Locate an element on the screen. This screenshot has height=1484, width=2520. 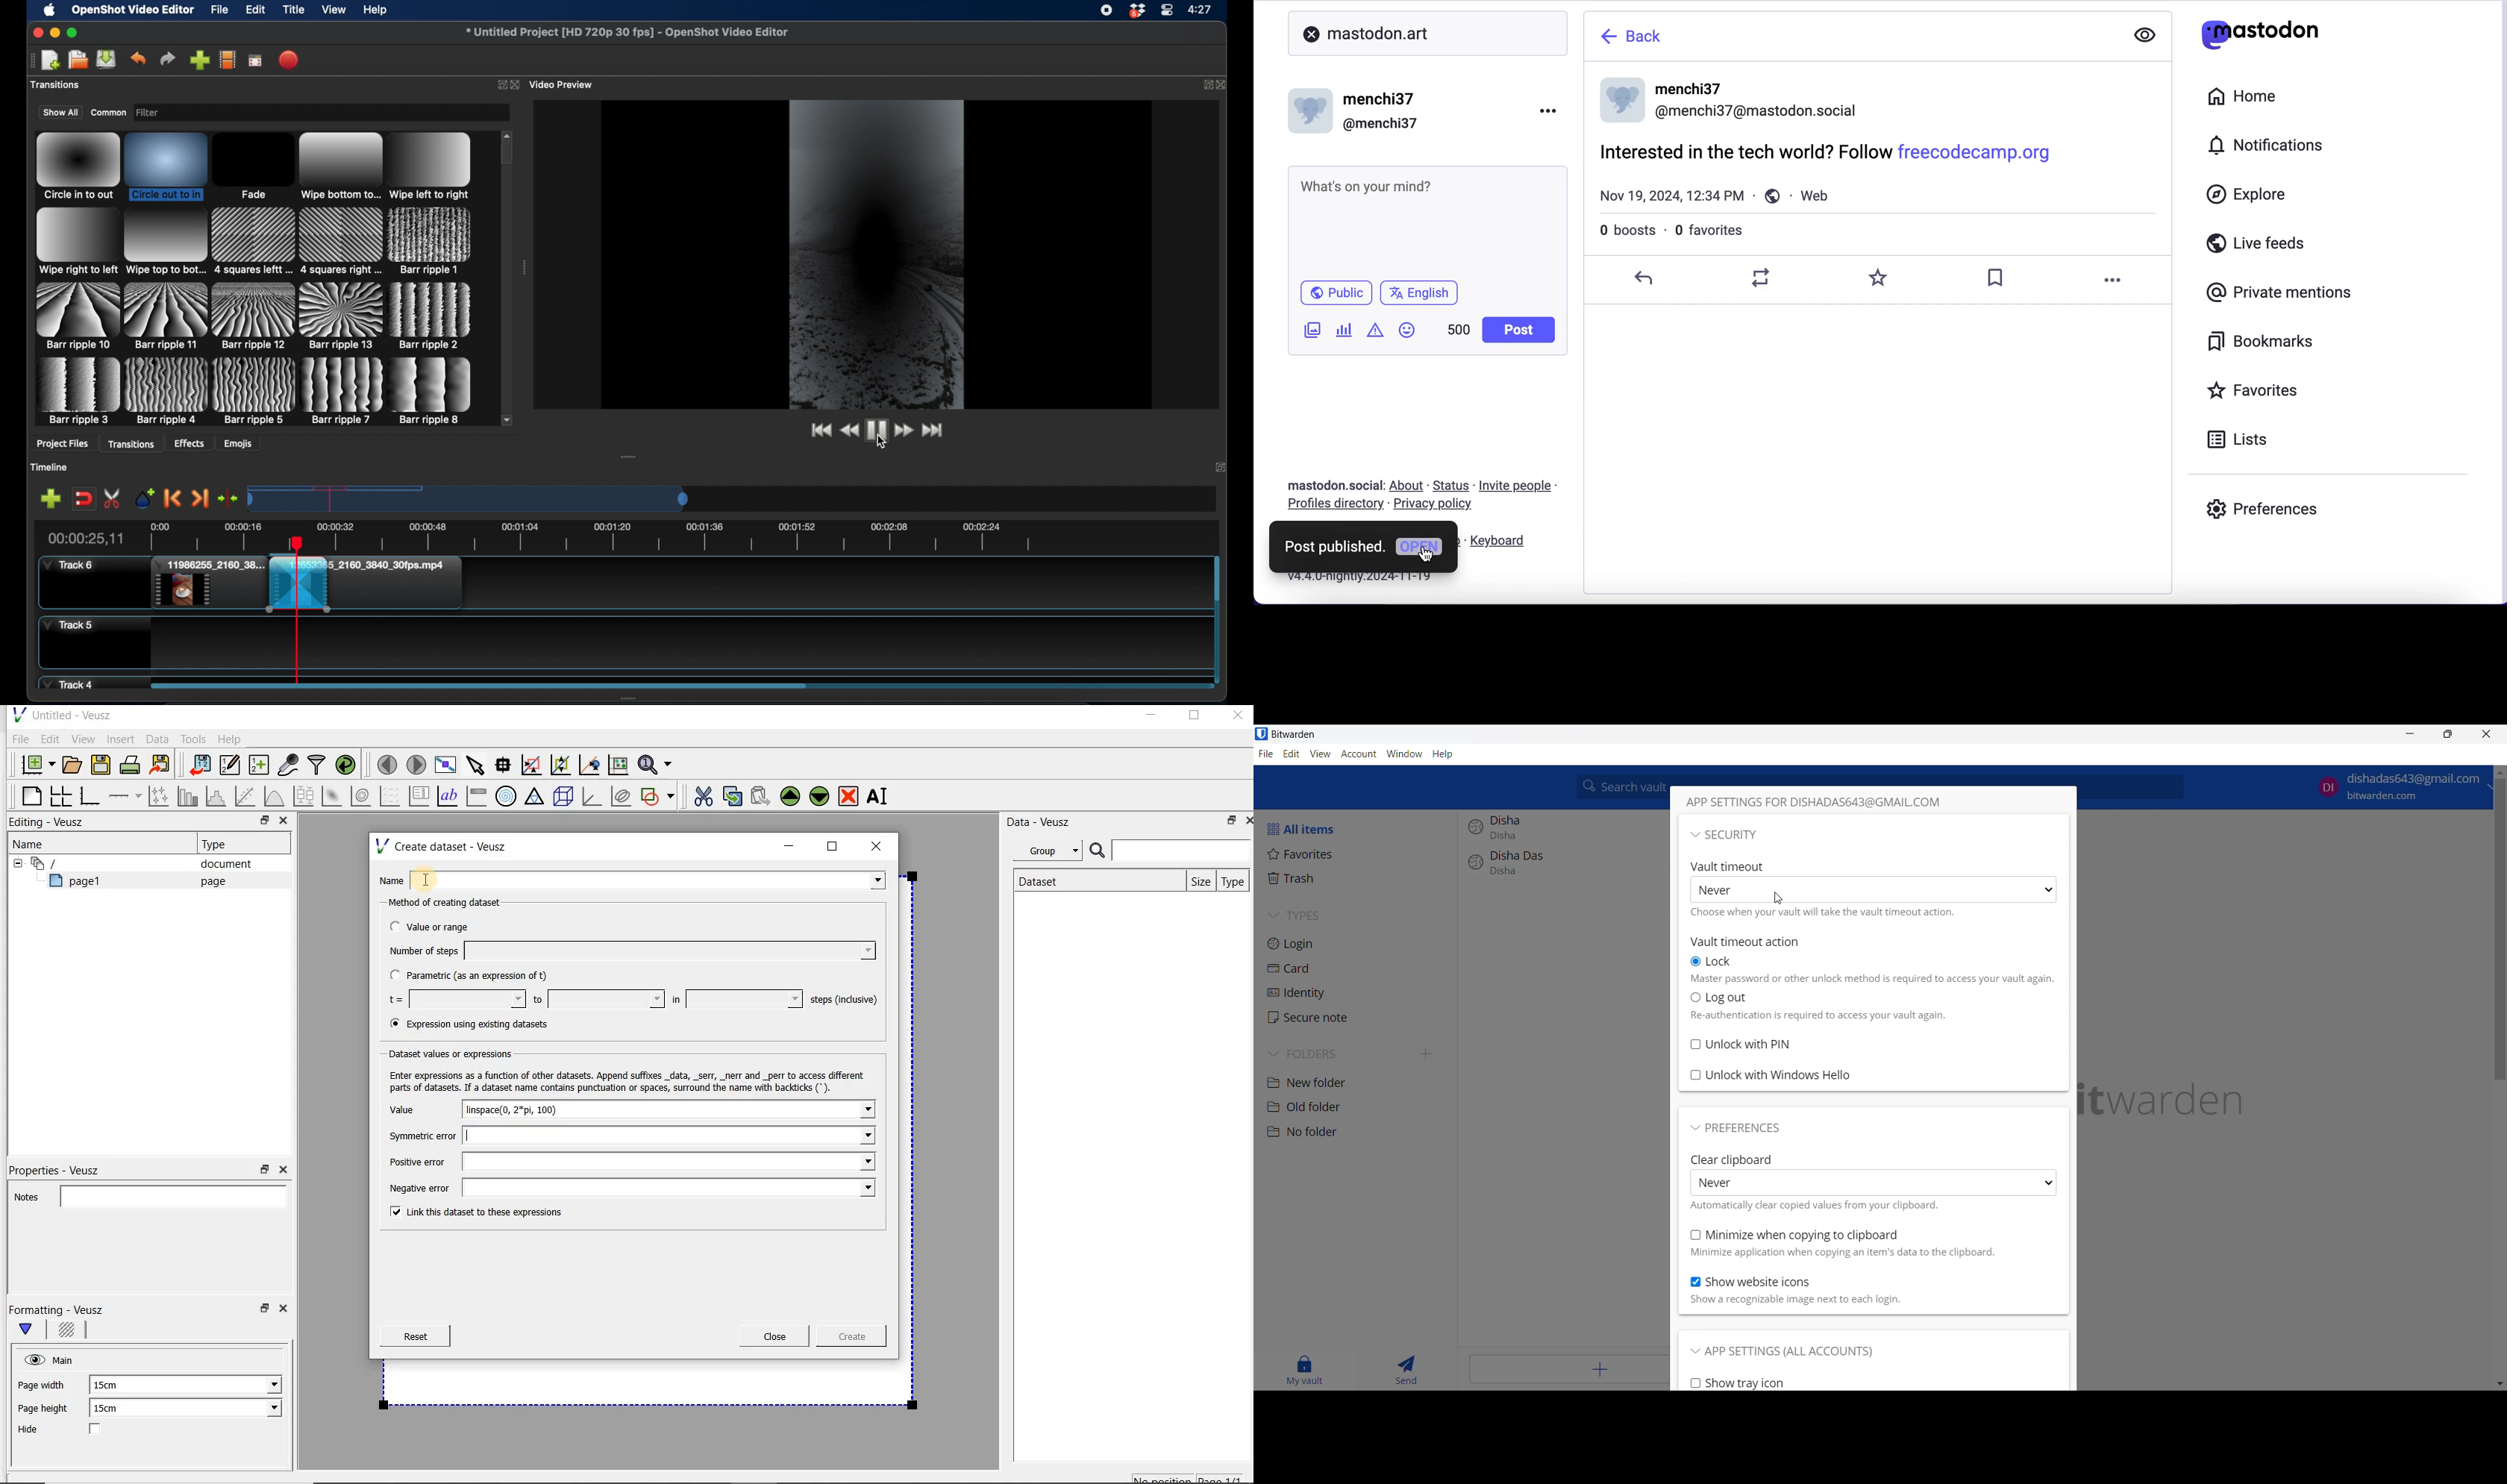
Toggle for Minimize when copying to clipboard is located at coordinates (1795, 1235).